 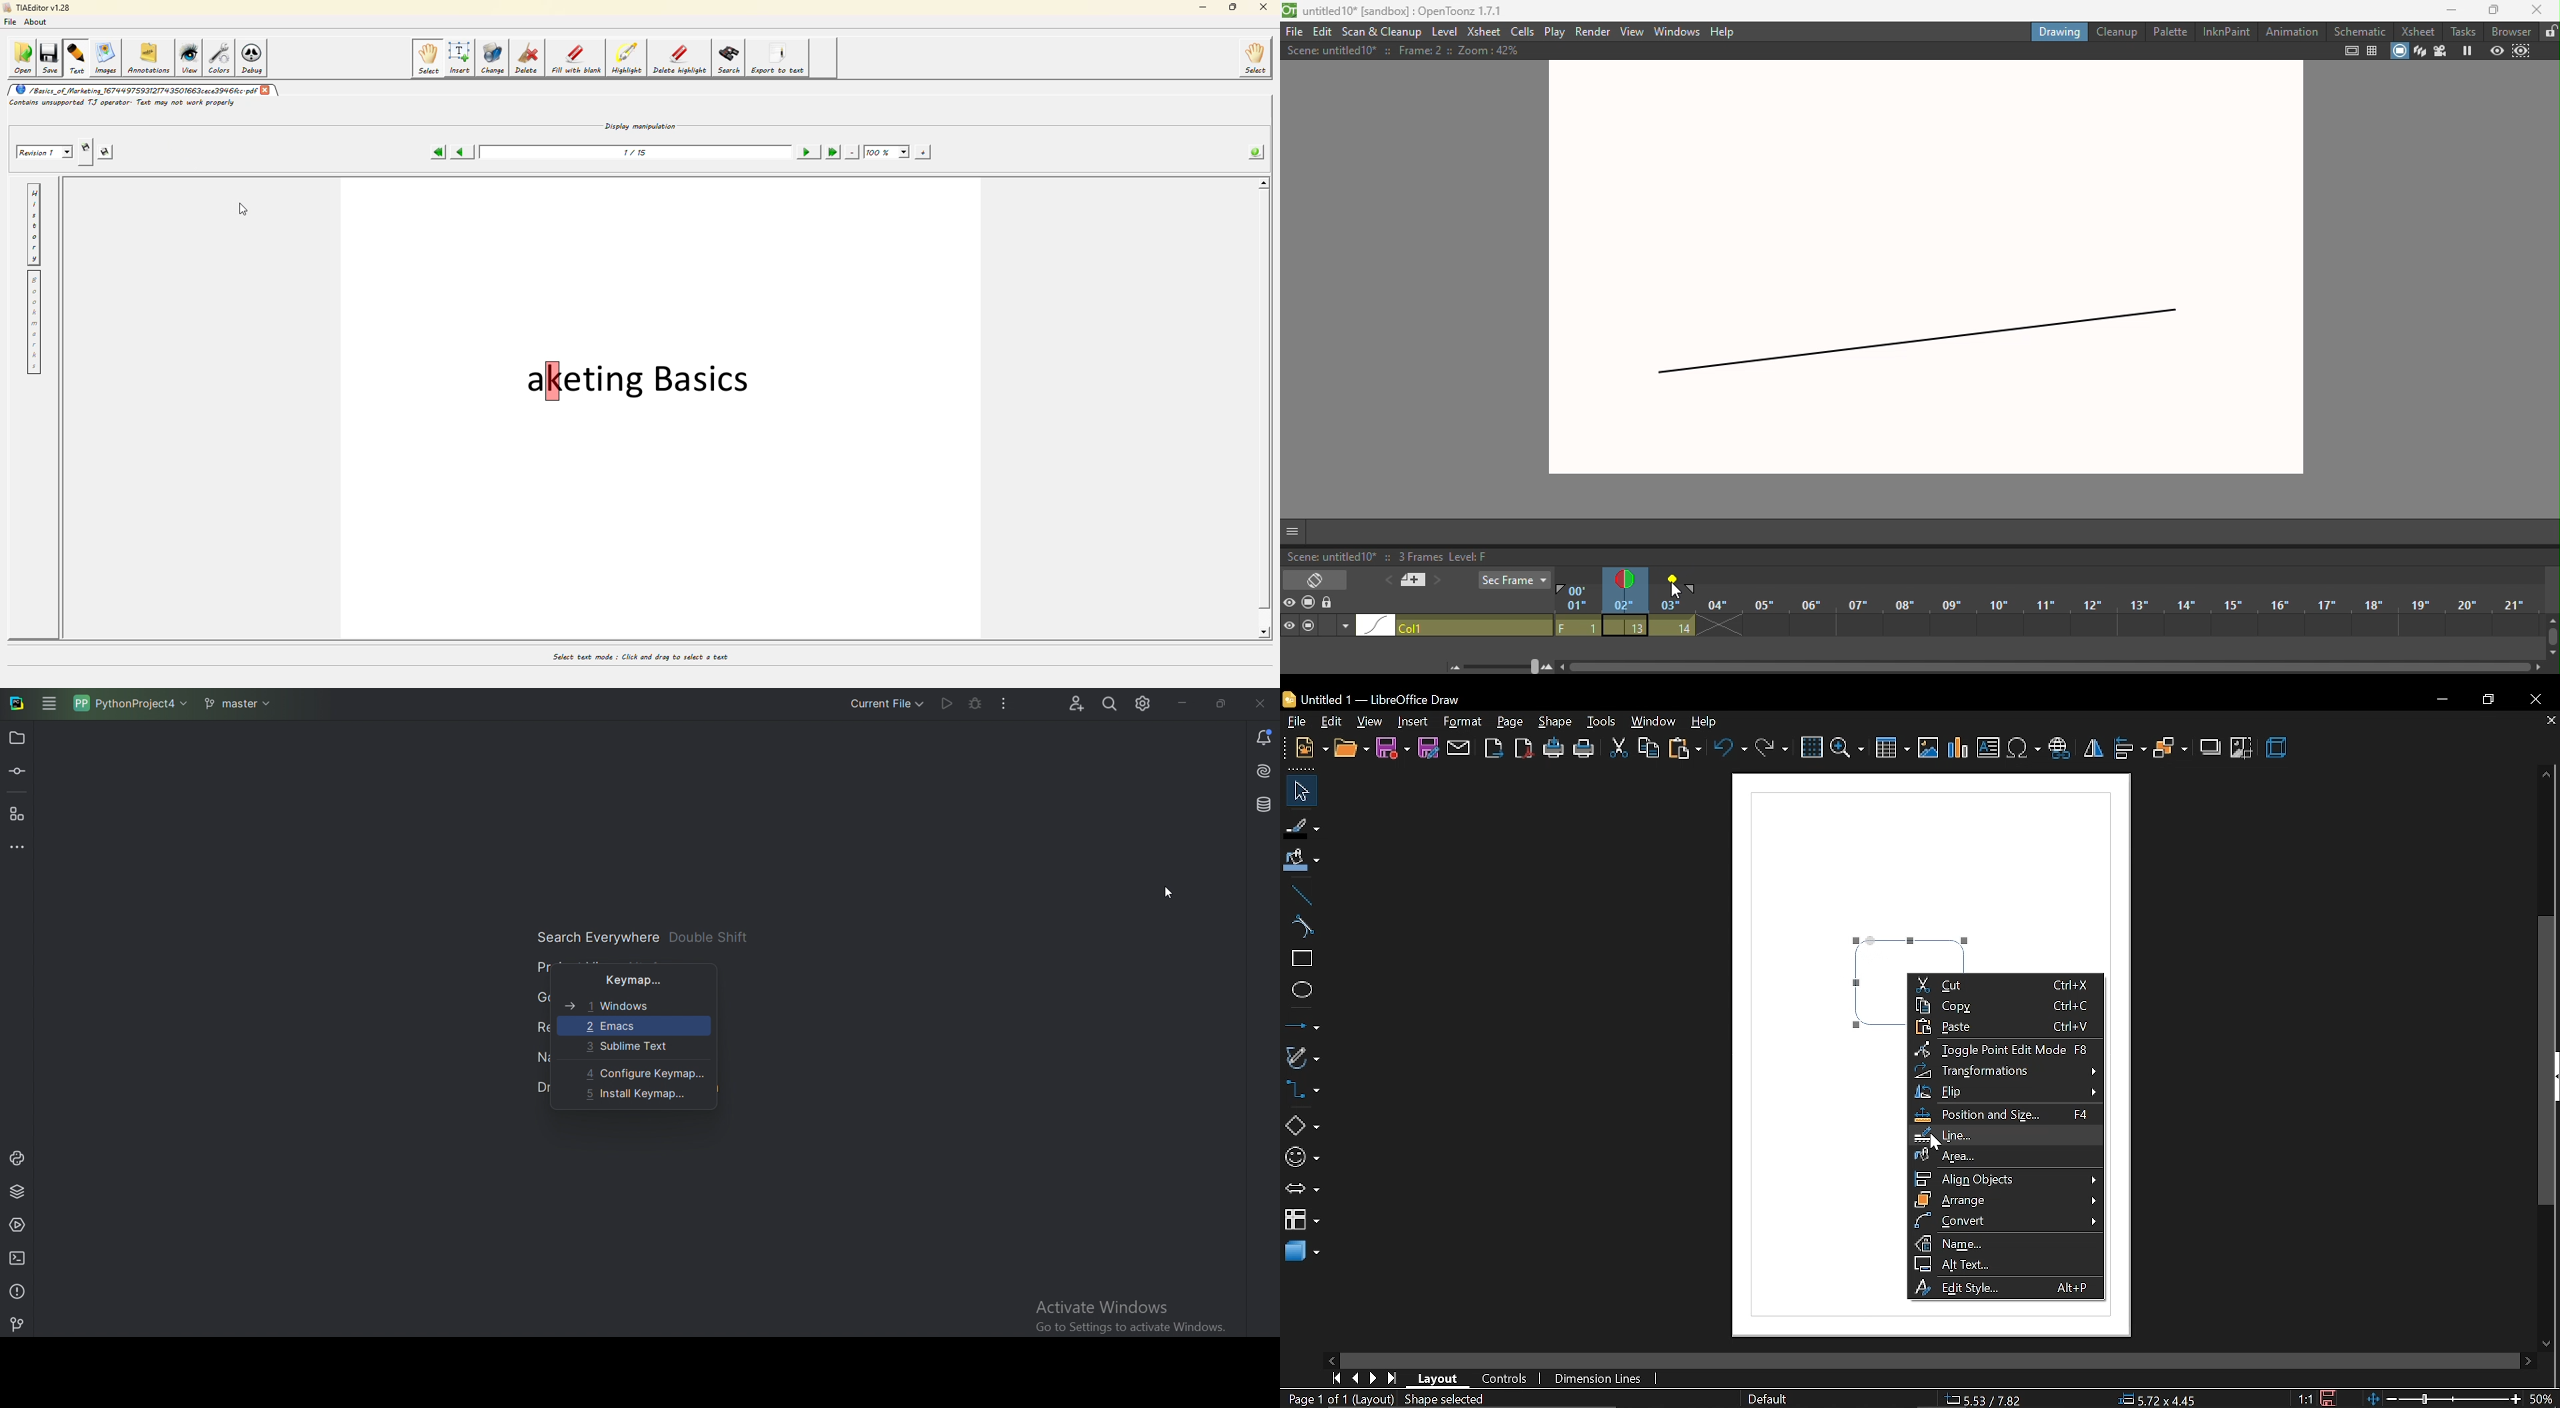 What do you see at coordinates (1301, 1158) in the screenshot?
I see `symbol shapes` at bounding box center [1301, 1158].